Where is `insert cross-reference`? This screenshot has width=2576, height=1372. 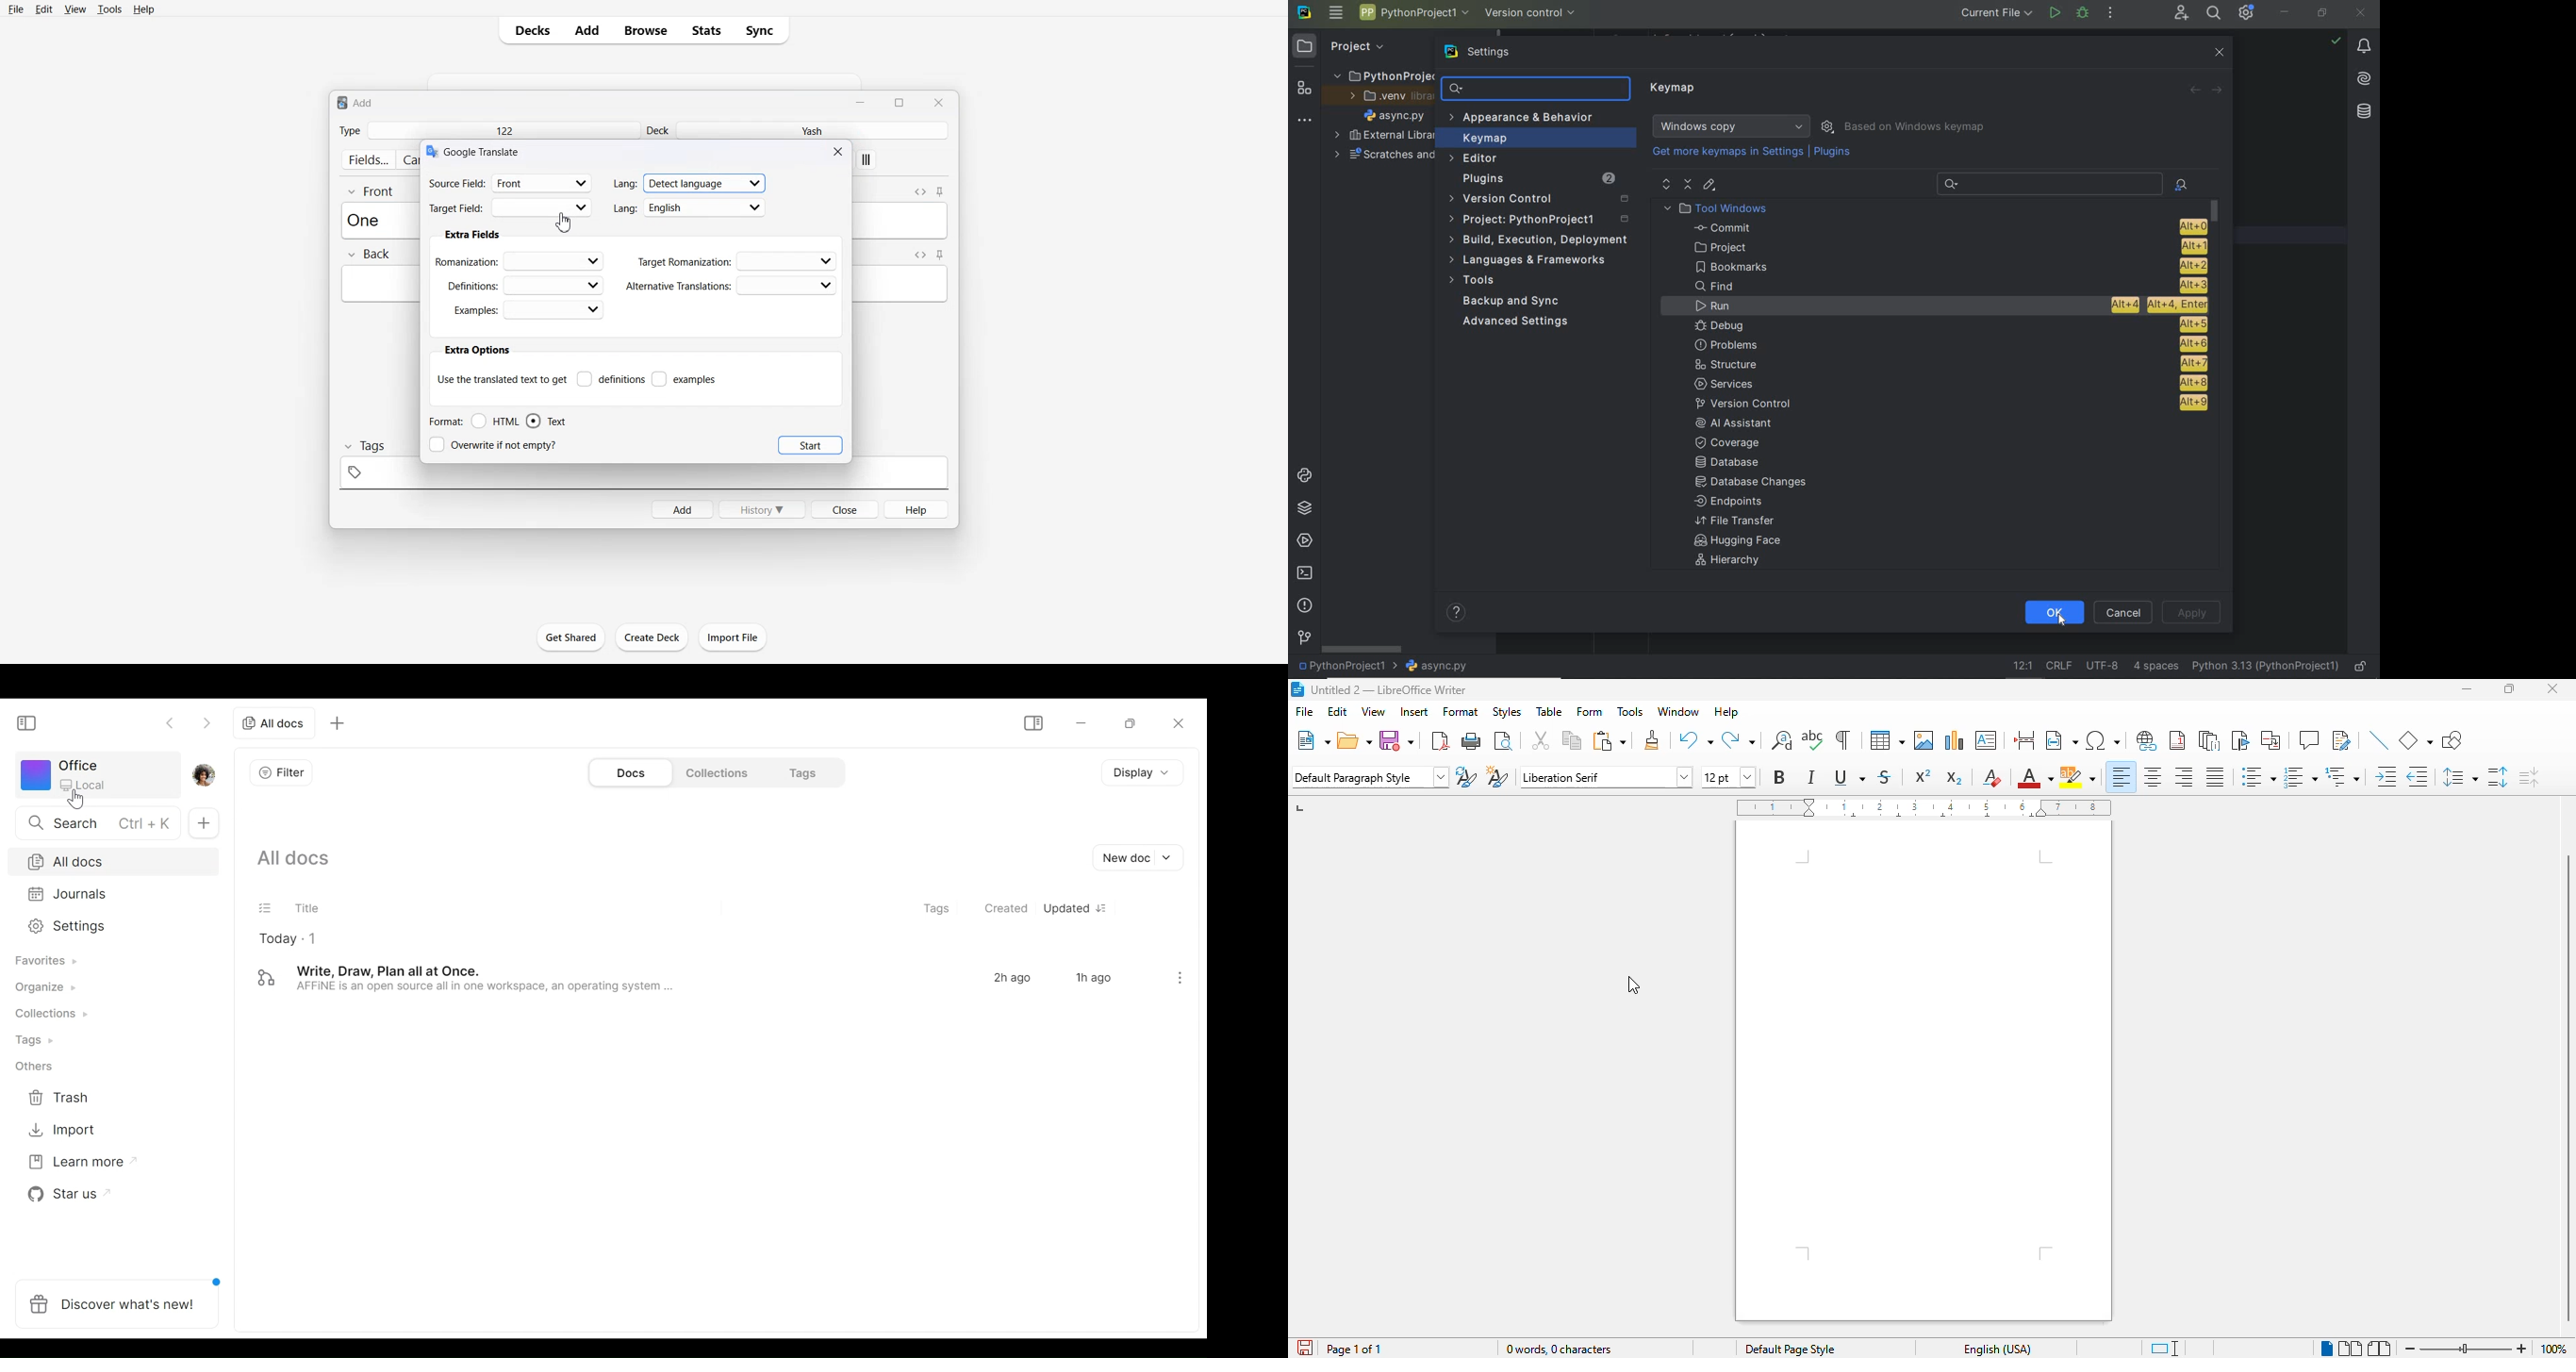 insert cross-reference is located at coordinates (2270, 740).